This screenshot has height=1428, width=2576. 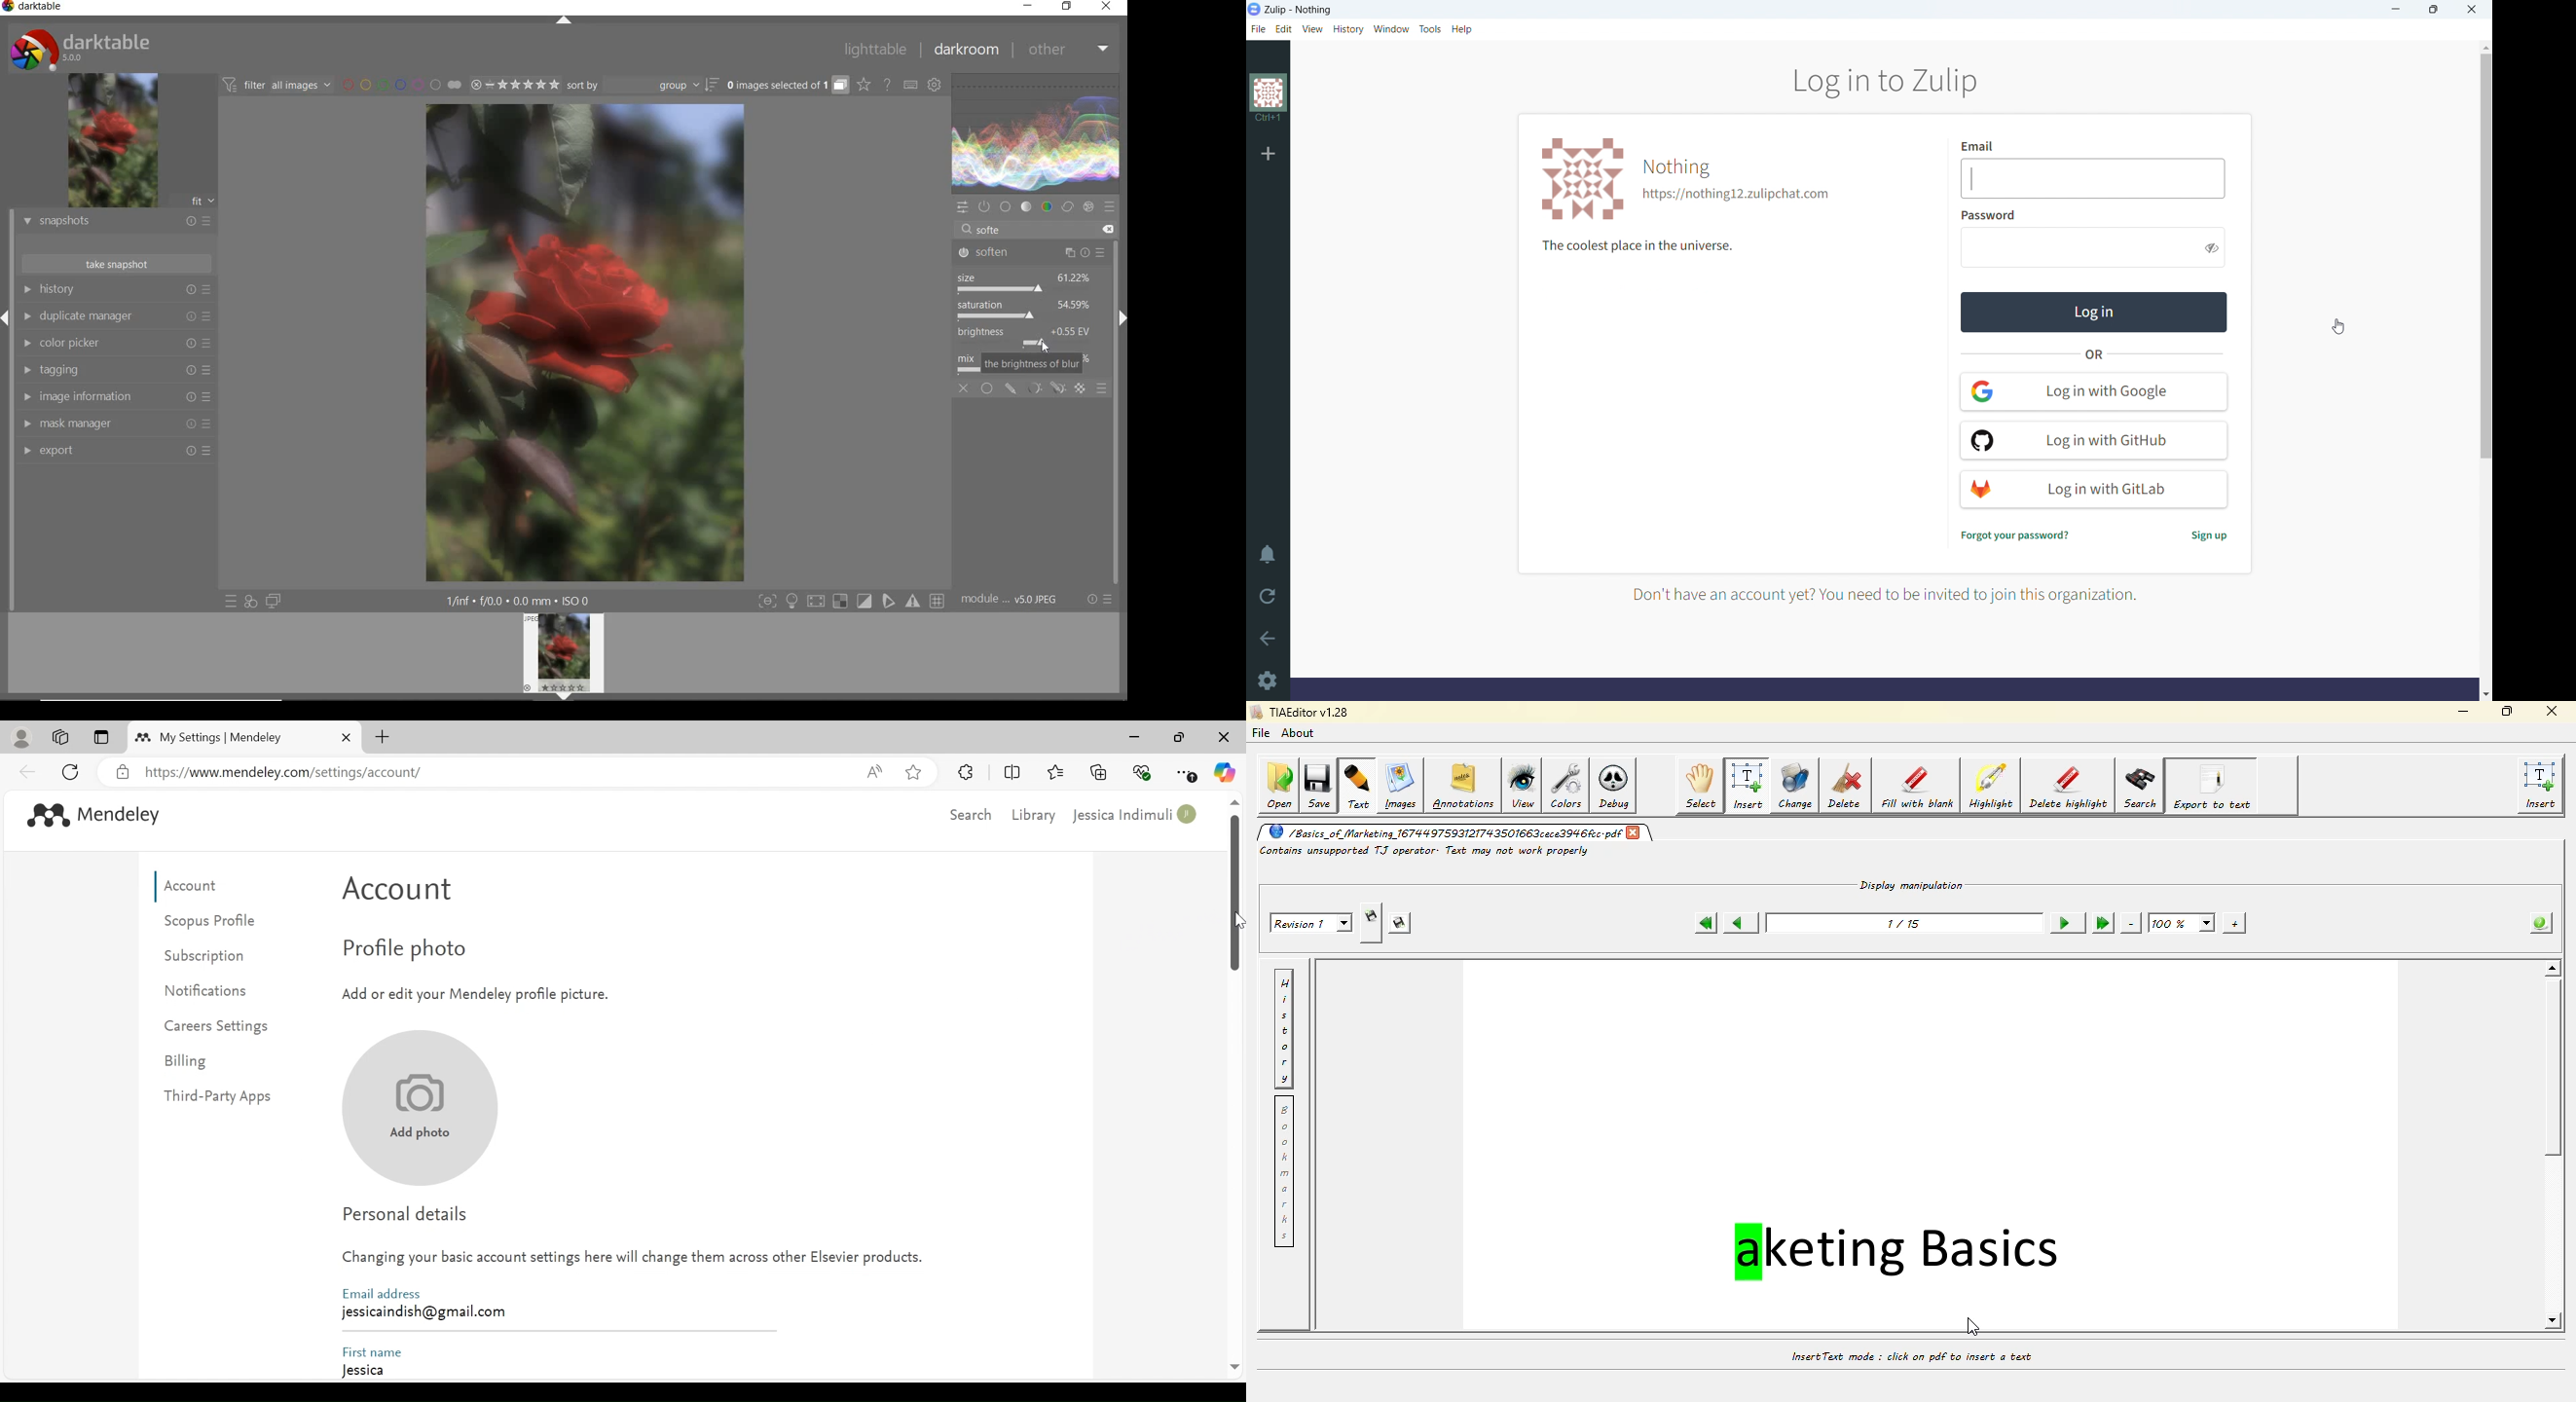 I want to click on filter images by color labels, so click(x=400, y=86).